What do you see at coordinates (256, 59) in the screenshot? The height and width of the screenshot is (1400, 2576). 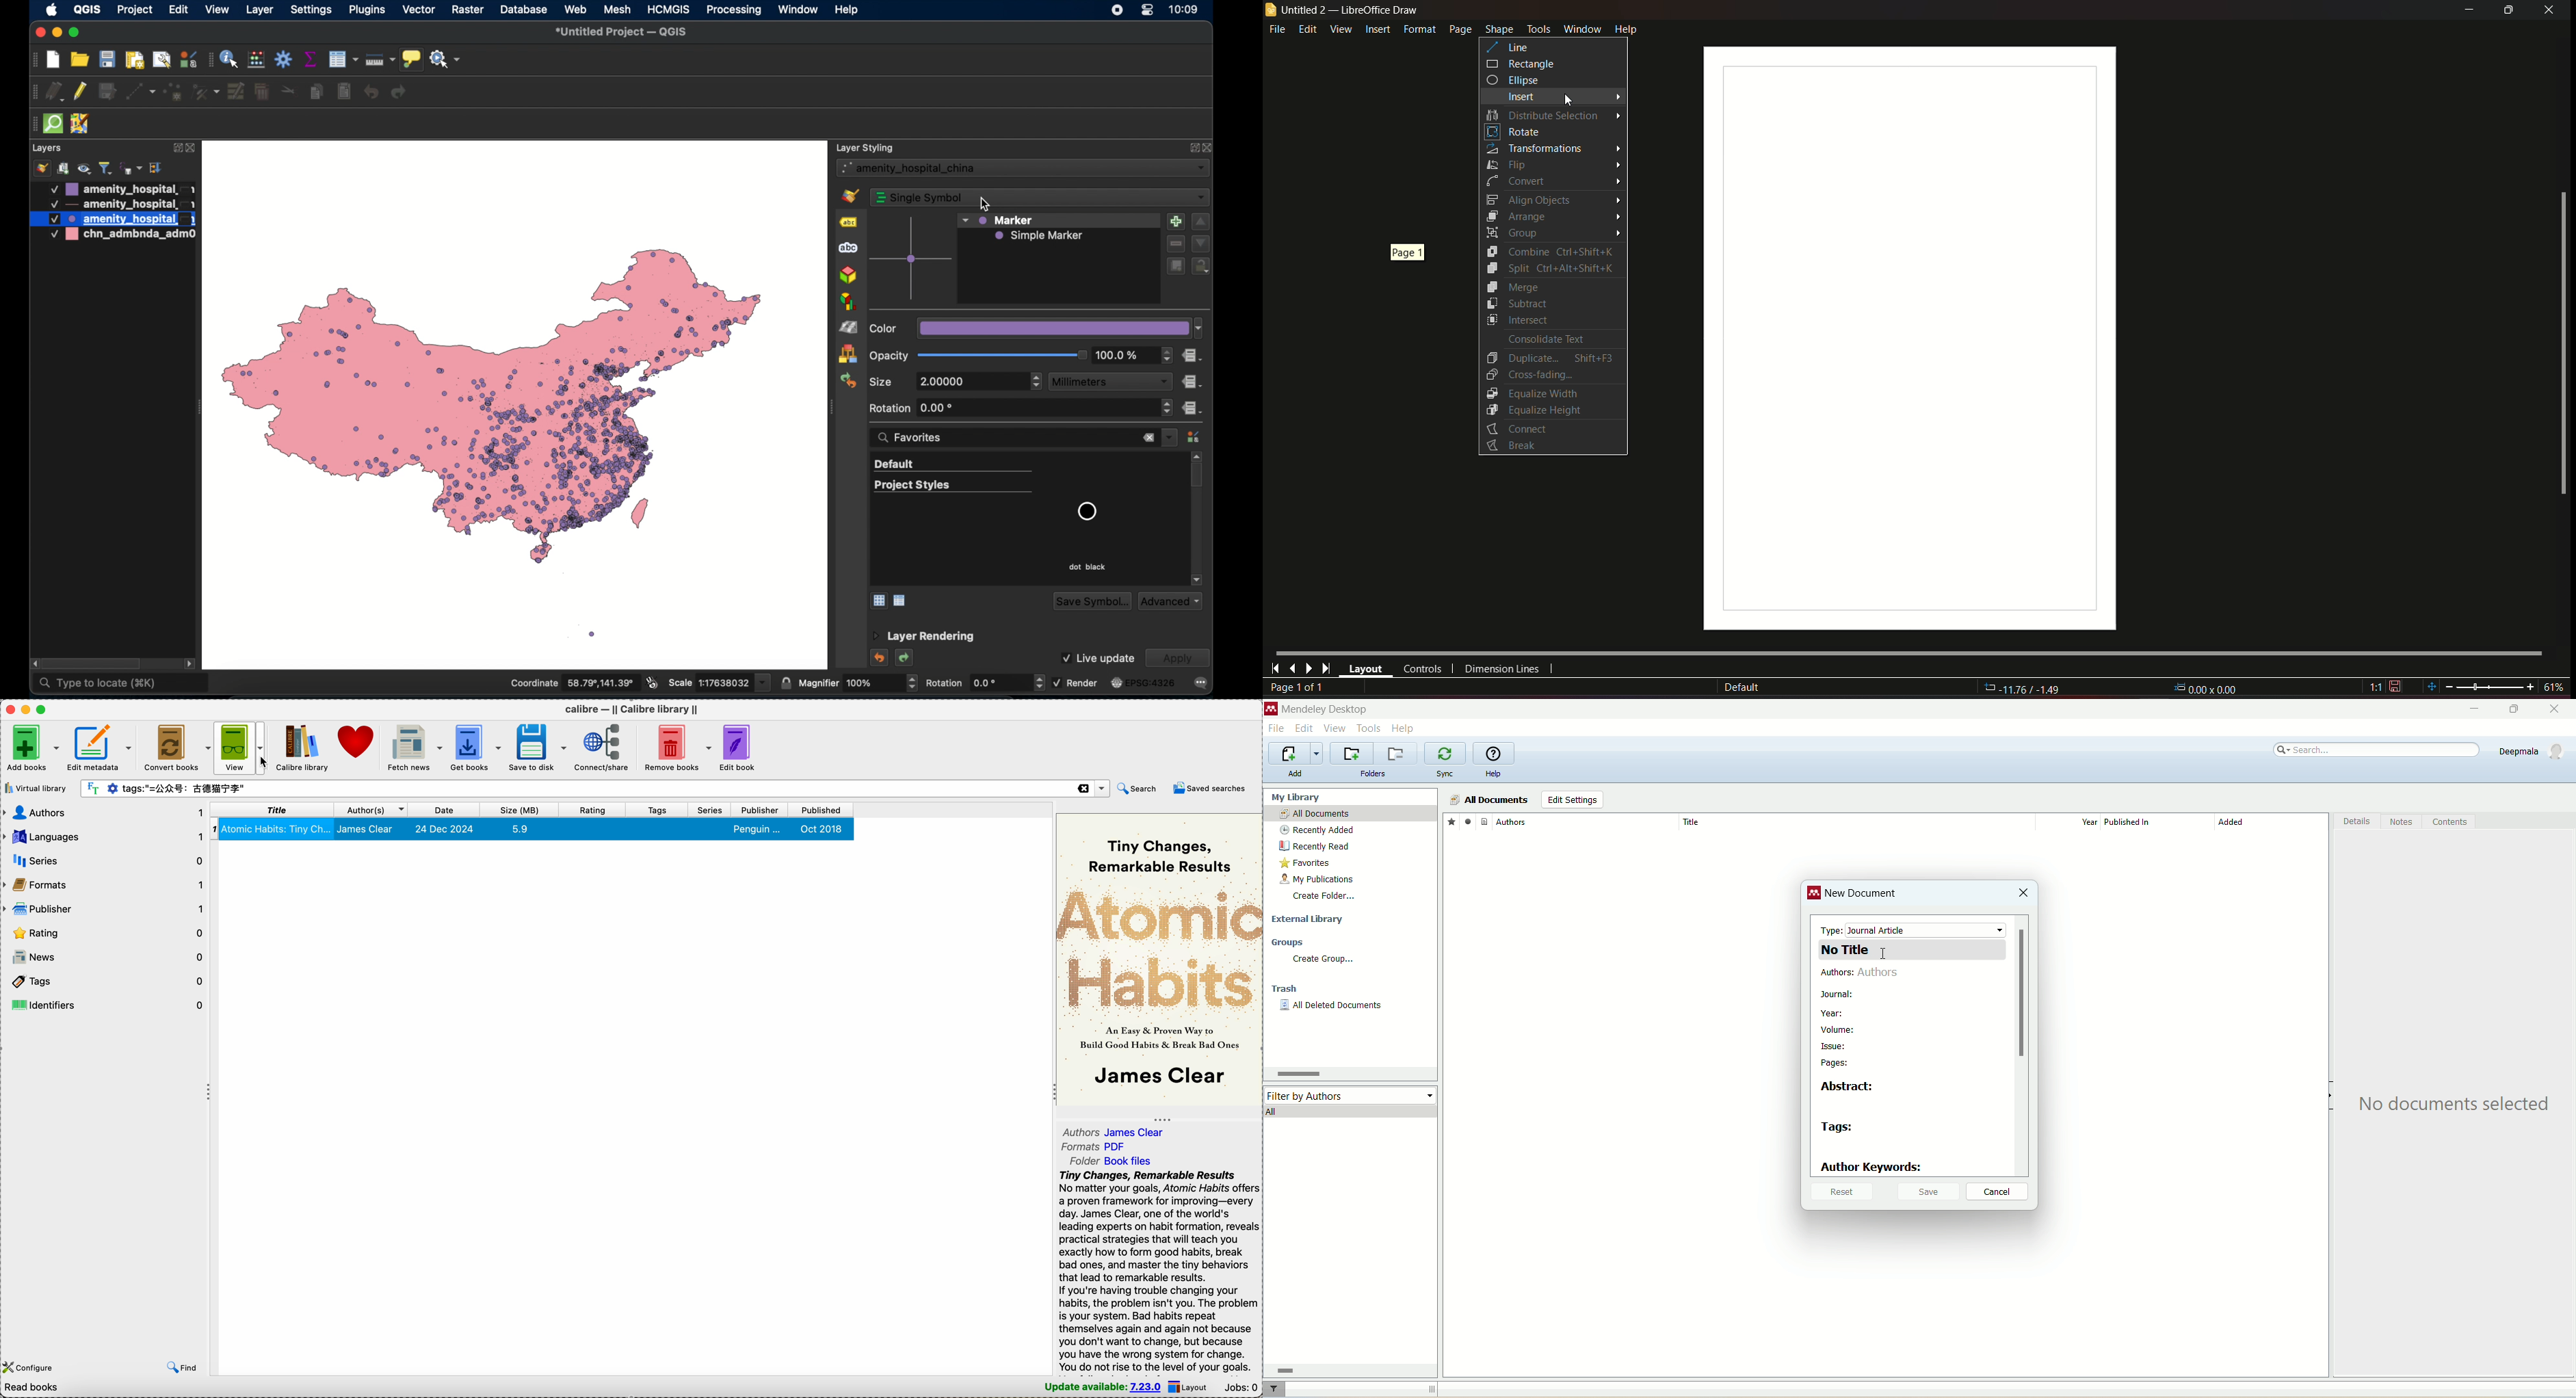 I see `open field calculator` at bounding box center [256, 59].